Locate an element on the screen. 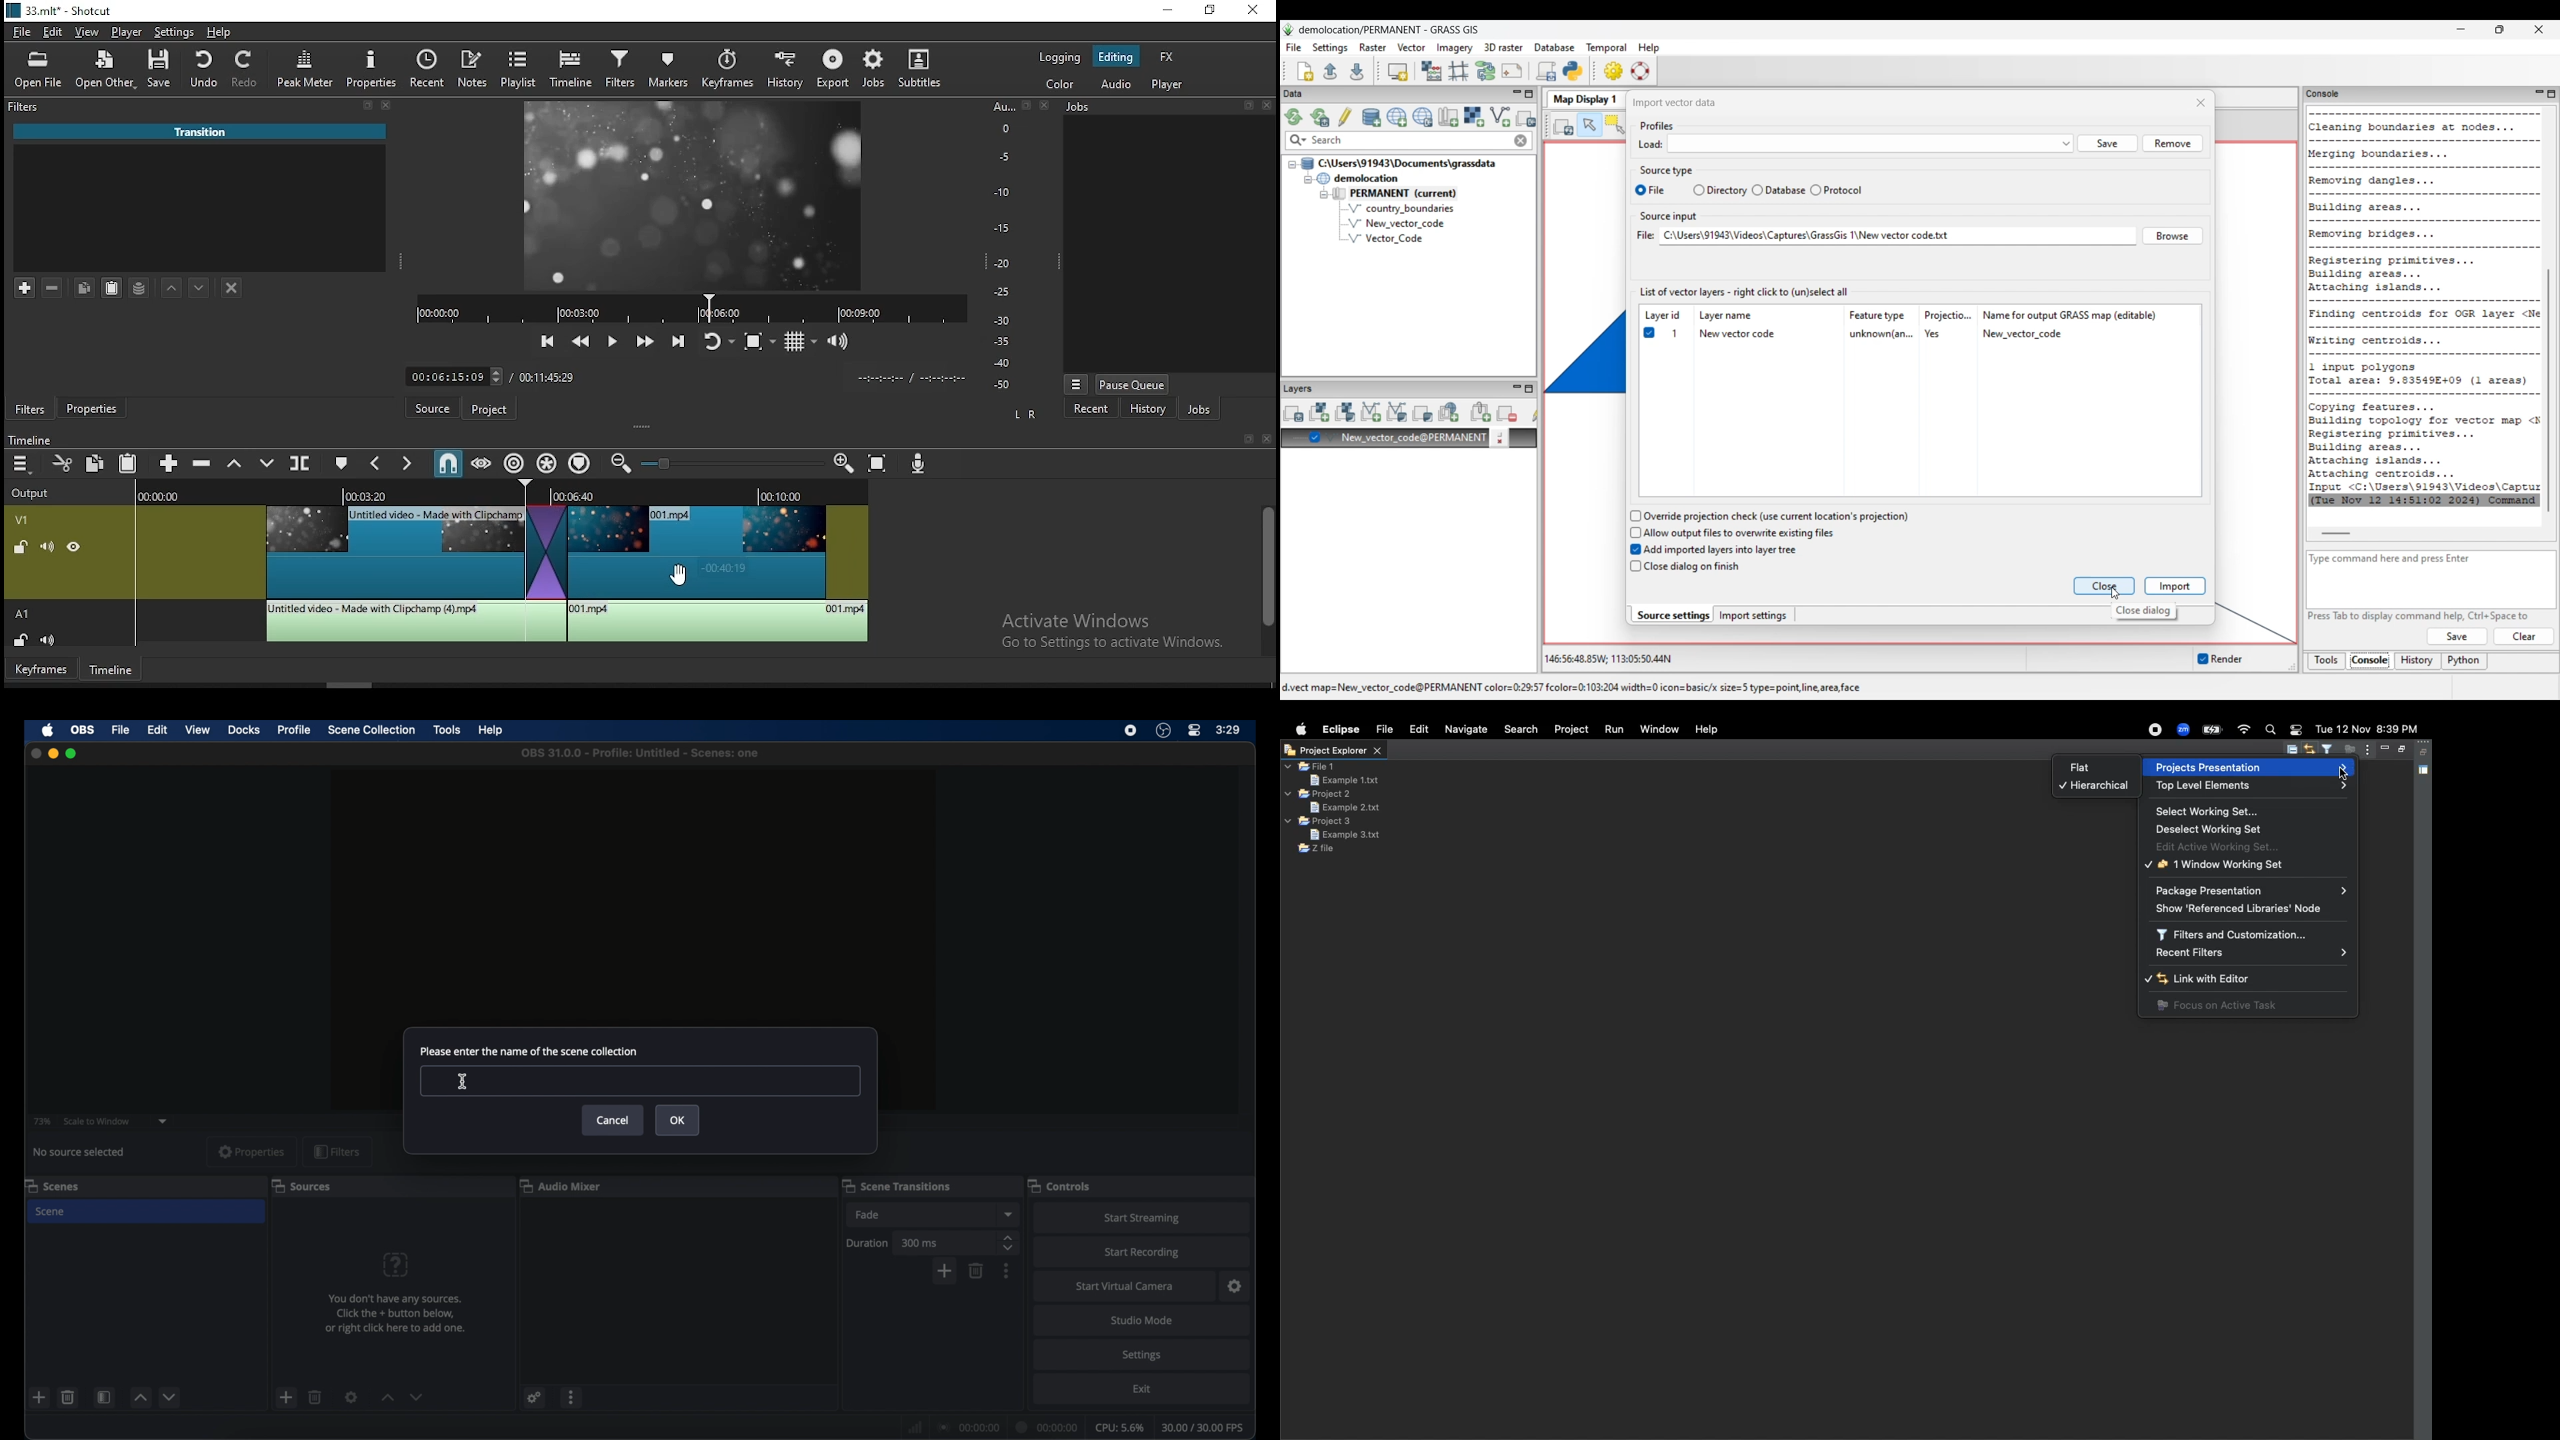  sources is located at coordinates (301, 1185).